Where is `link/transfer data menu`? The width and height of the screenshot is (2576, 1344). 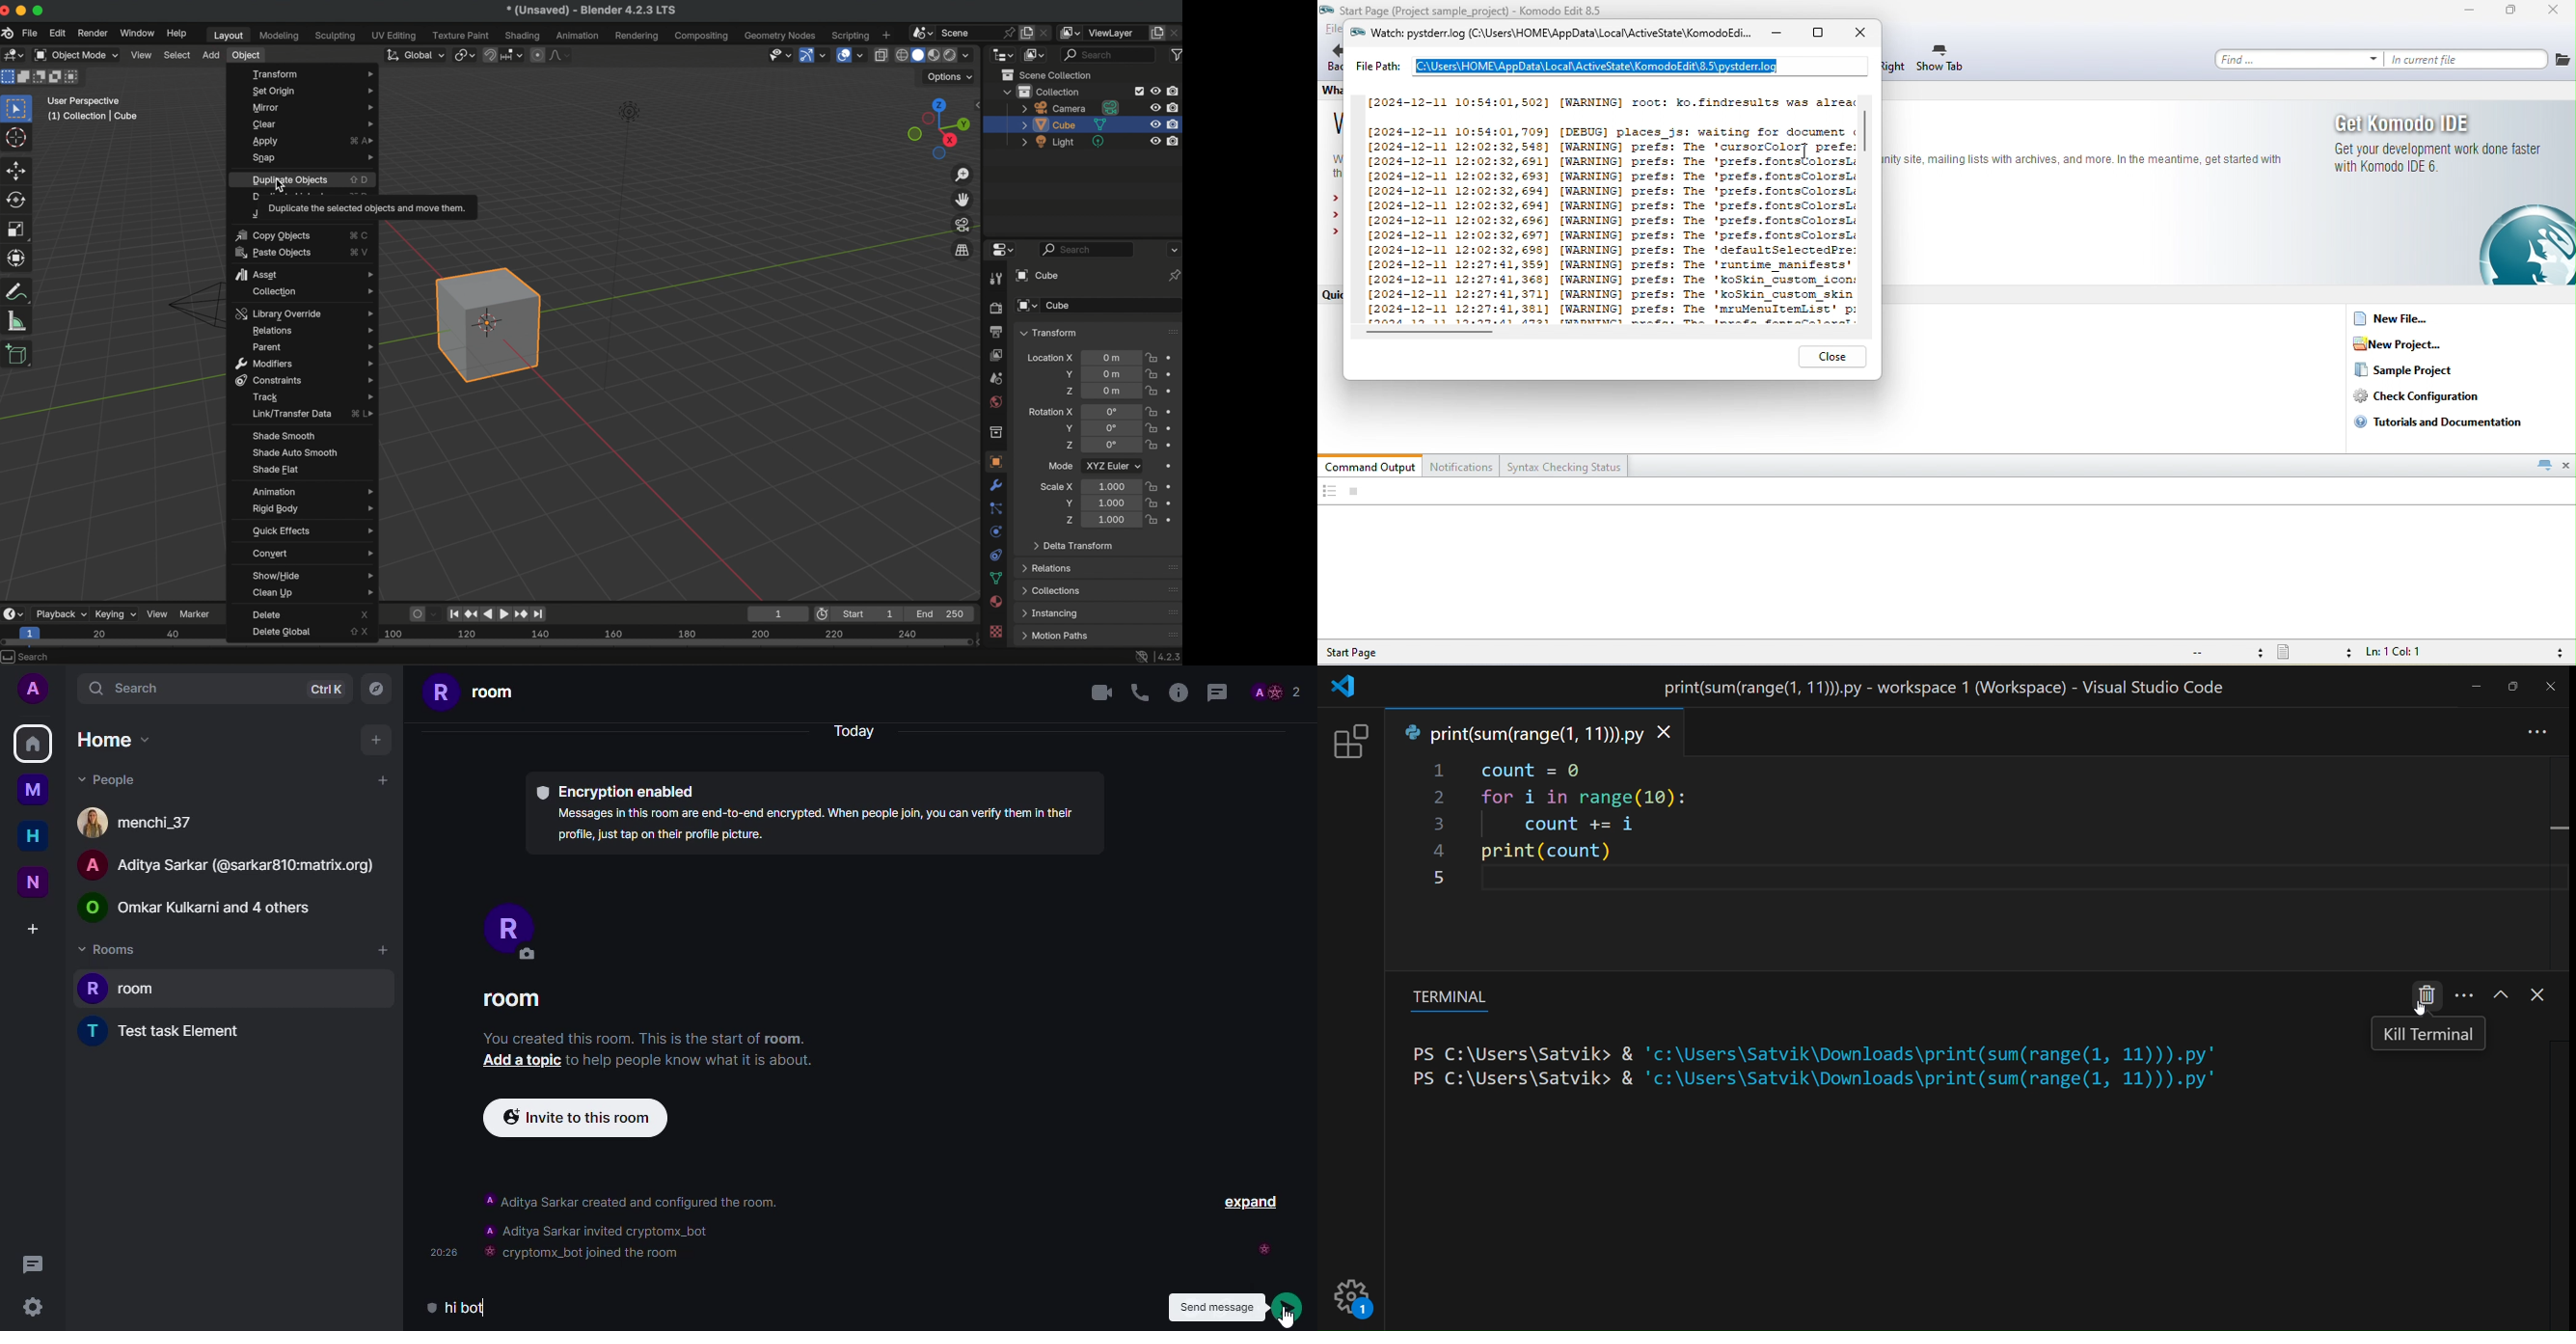
link/transfer data menu is located at coordinates (314, 414).